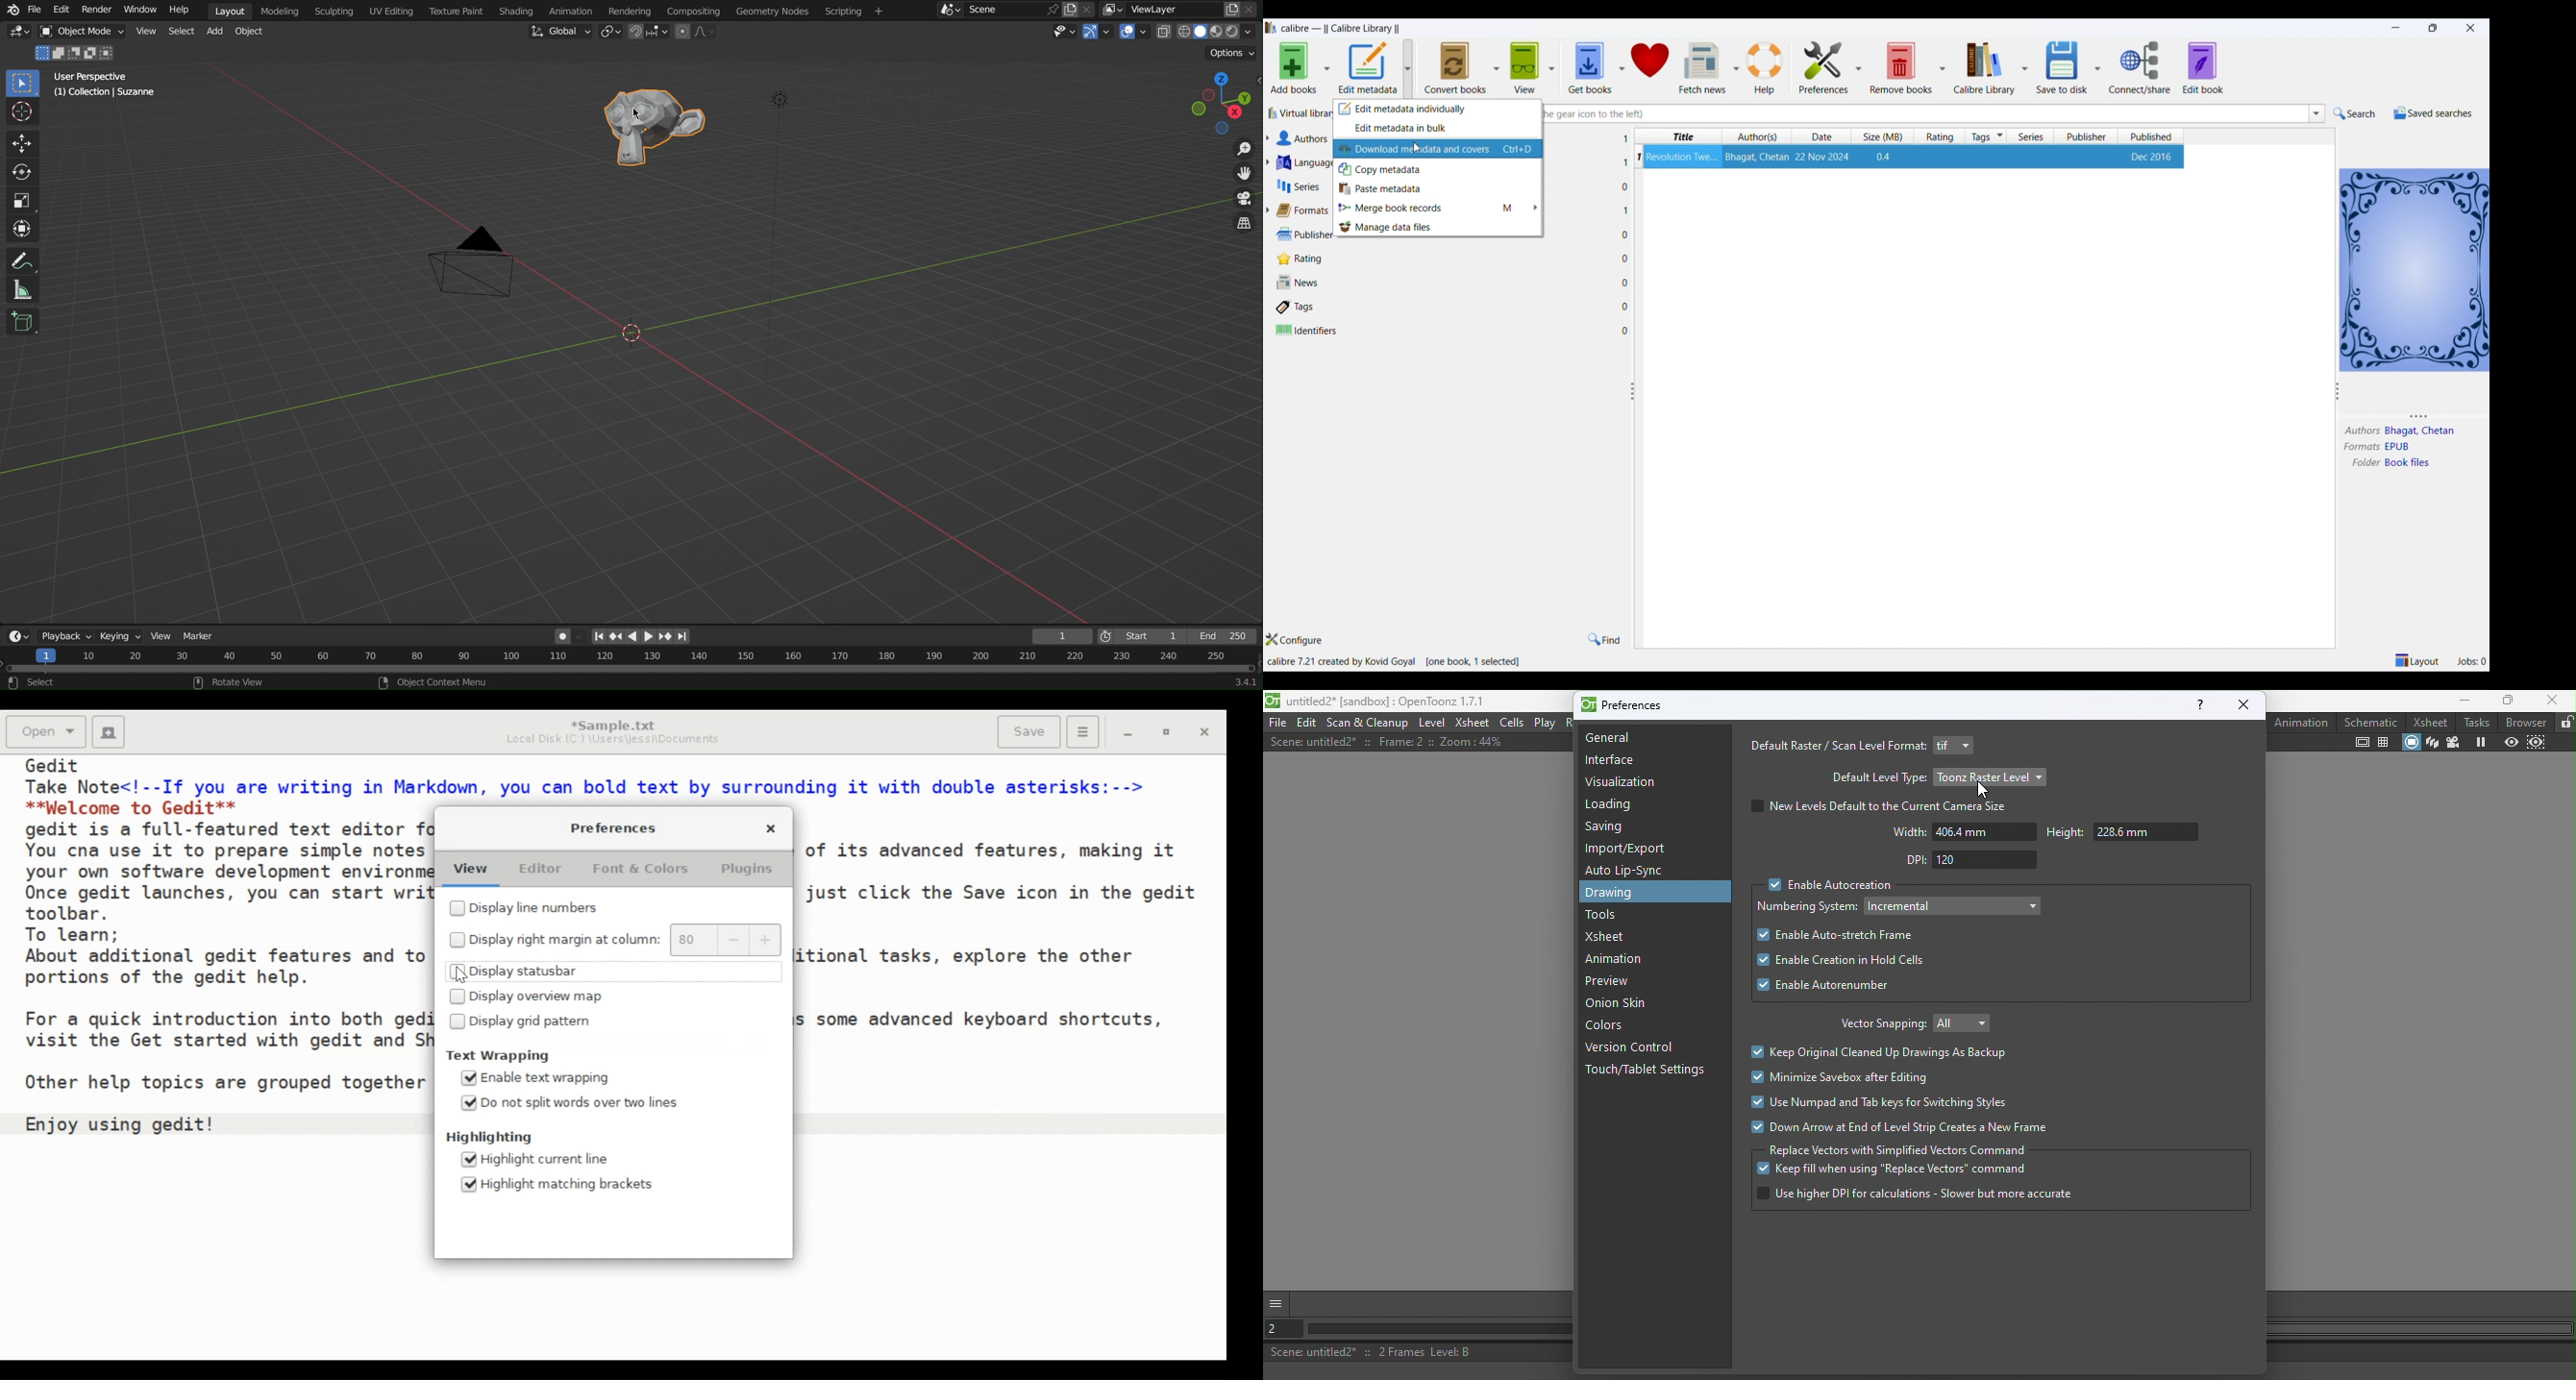 The height and width of the screenshot is (1400, 2576). What do you see at coordinates (530, 997) in the screenshot?
I see `(un)select Display overview map` at bounding box center [530, 997].